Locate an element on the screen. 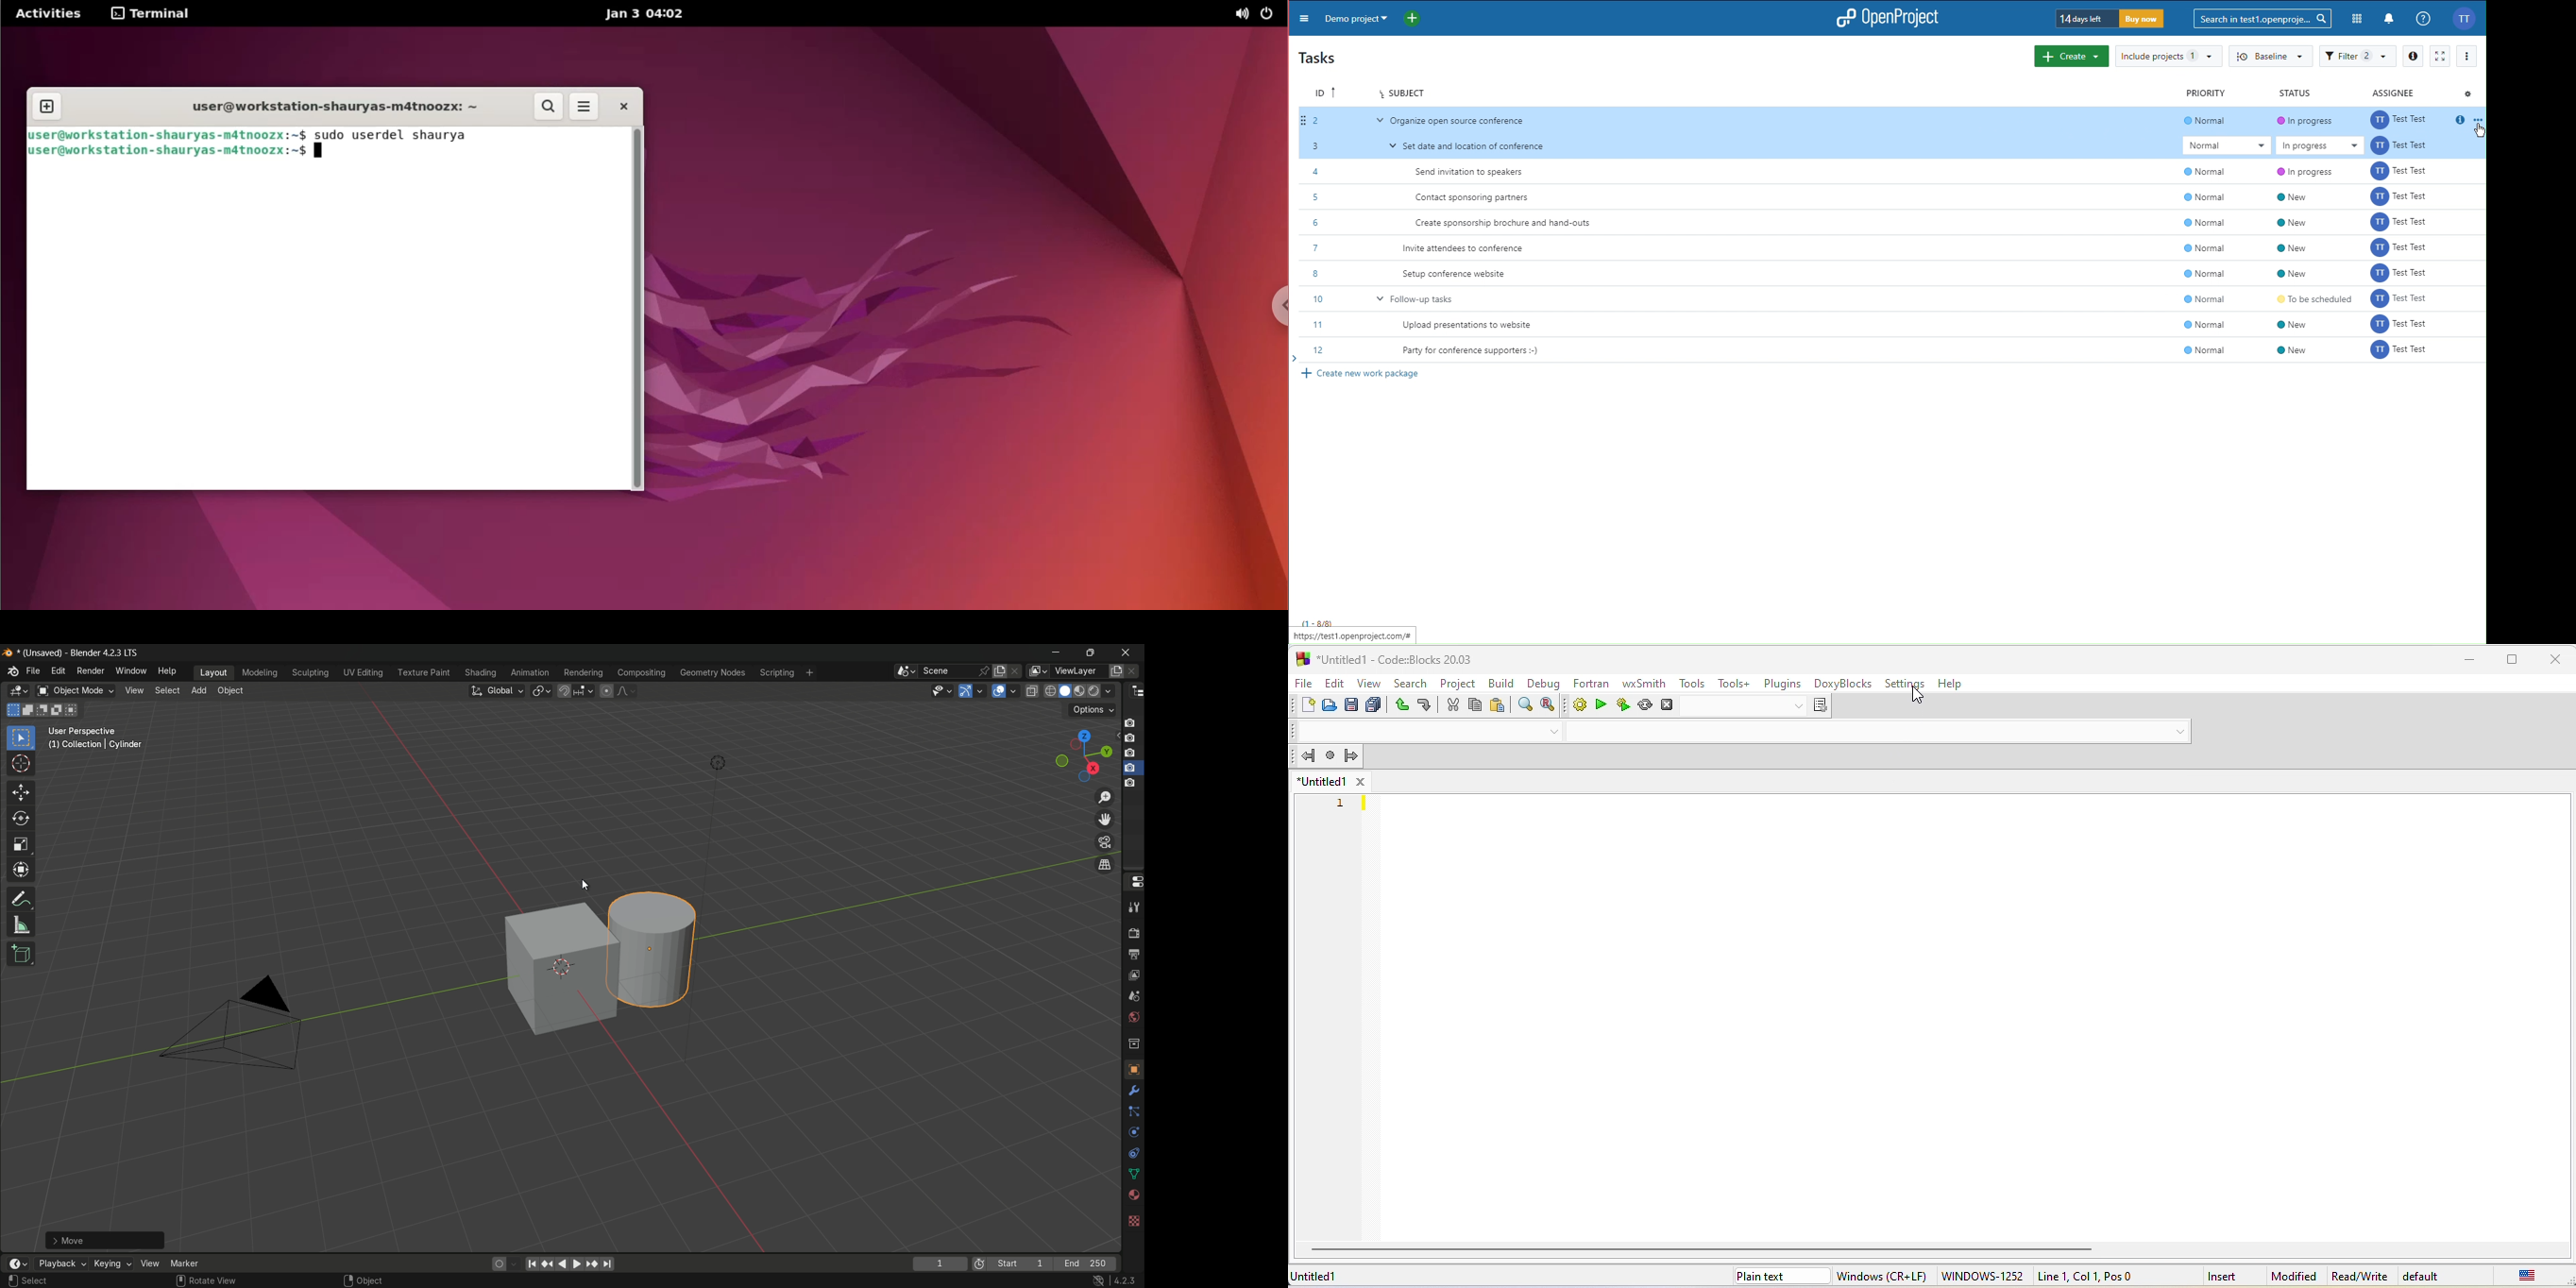 The height and width of the screenshot is (1288, 2576). blender logo is located at coordinates (8, 653).